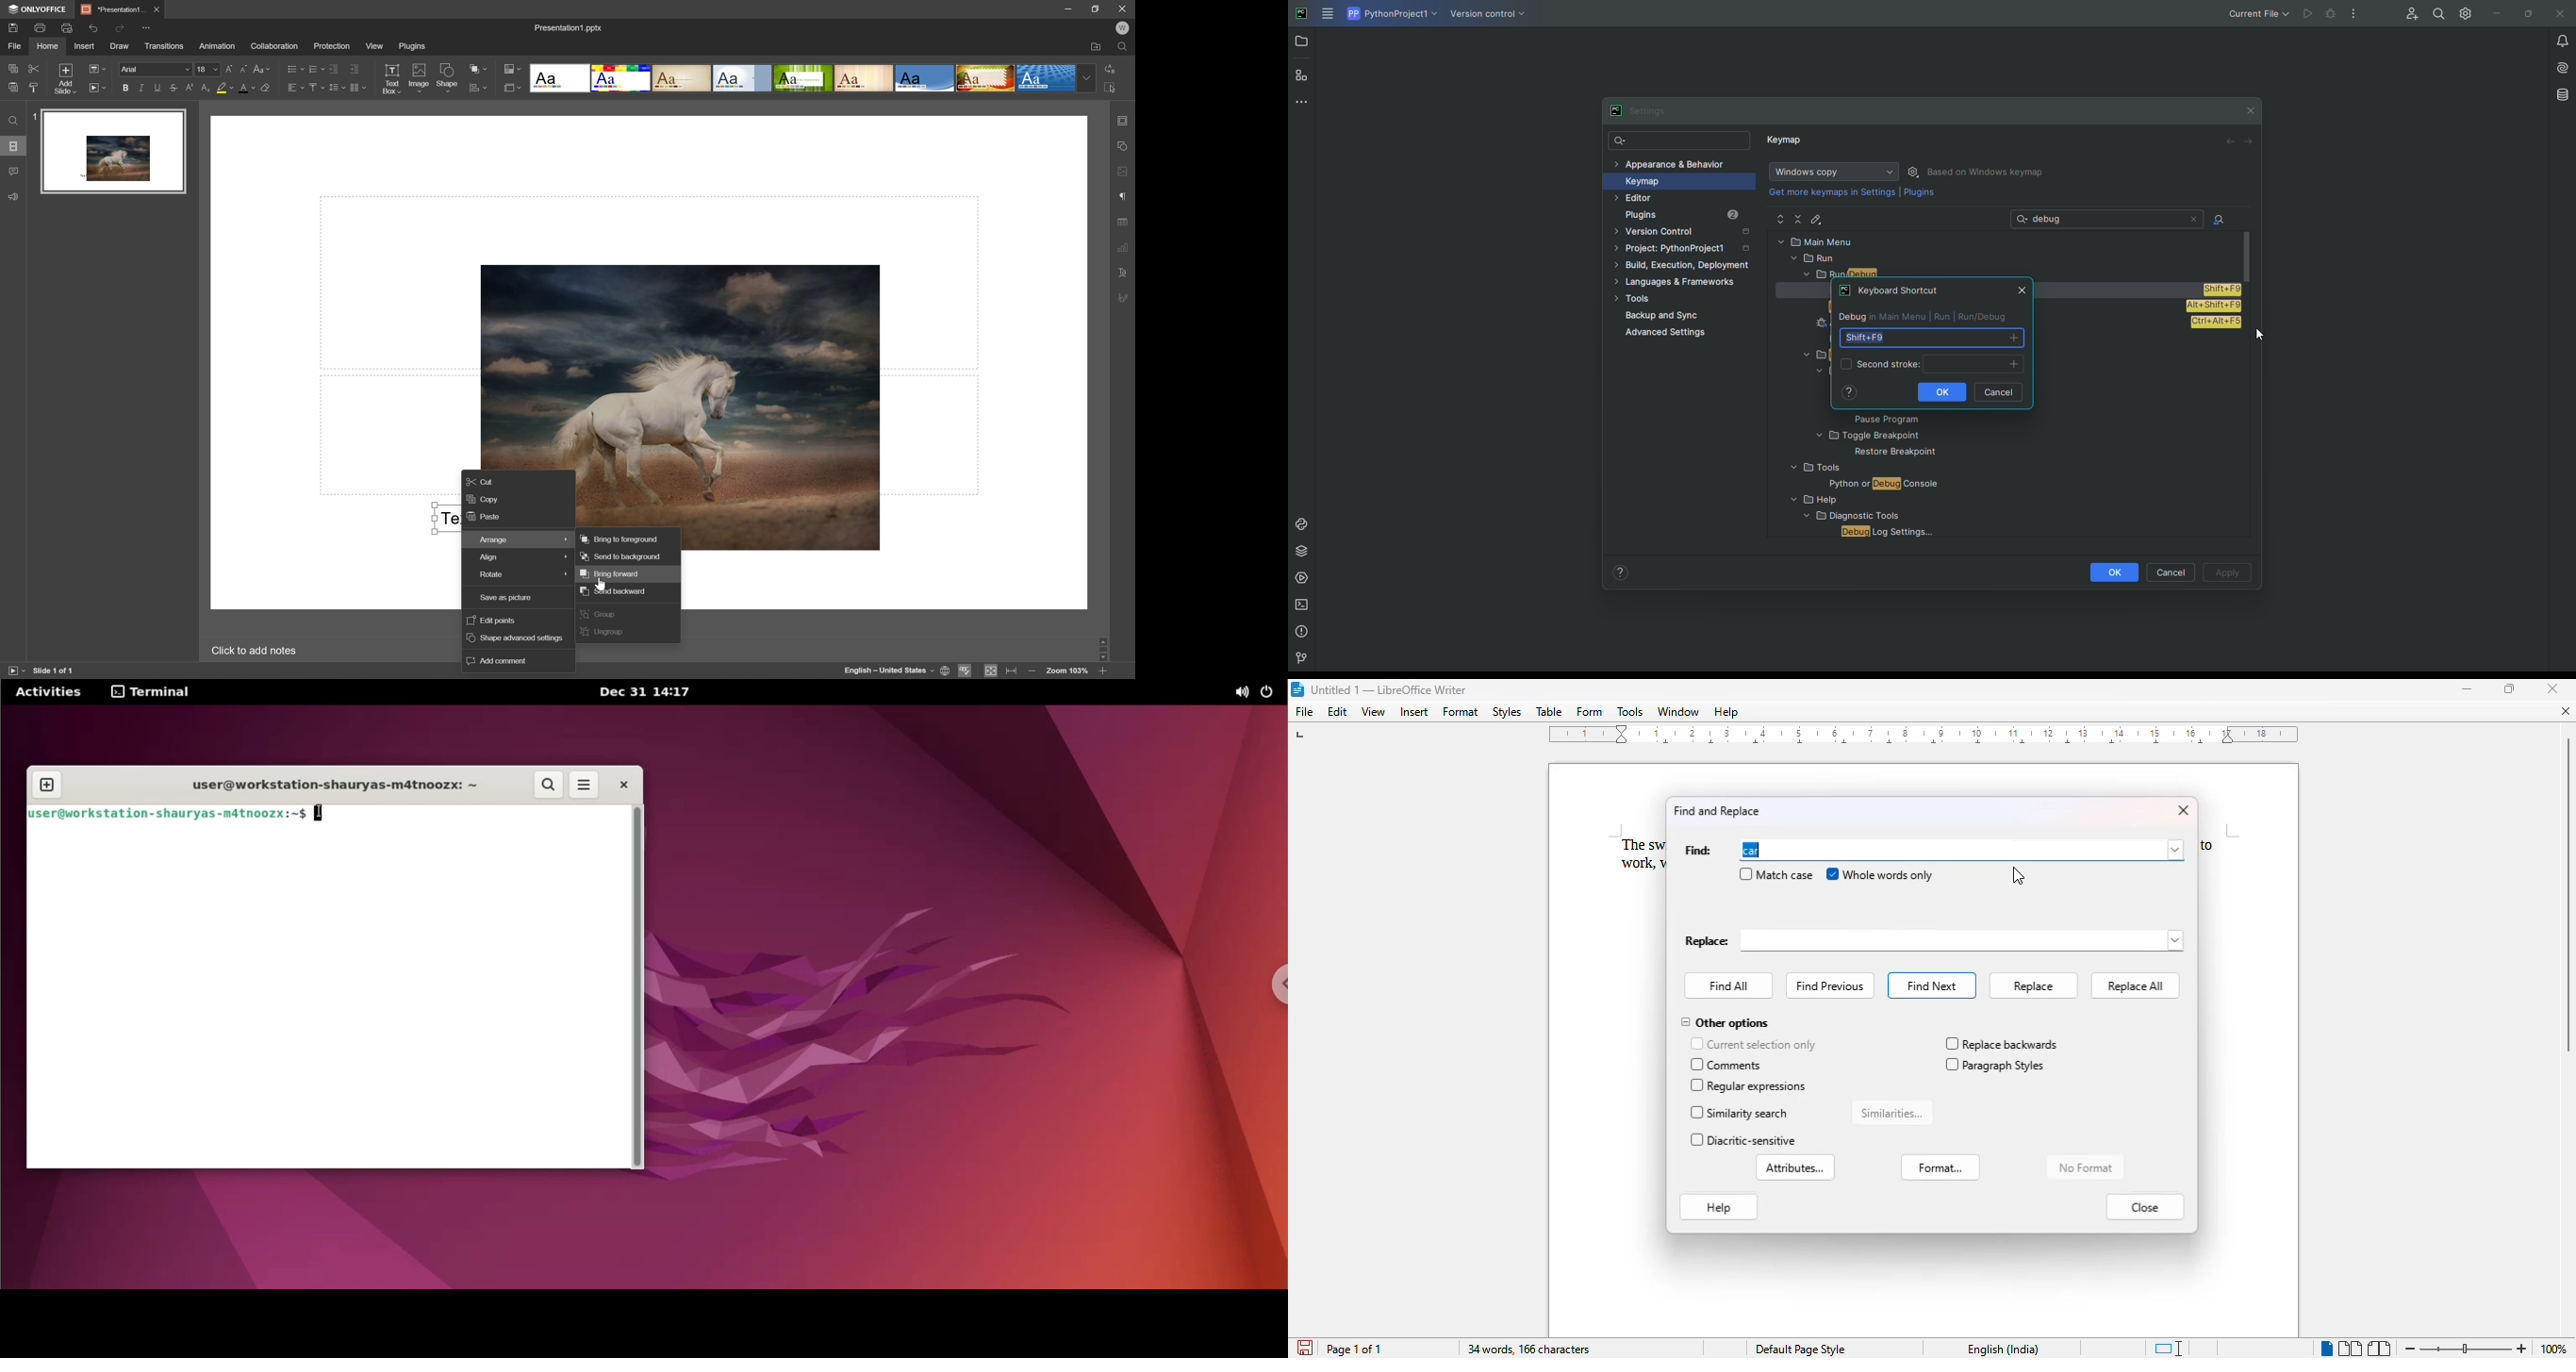 The width and height of the screenshot is (2576, 1372). Describe the element at coordinates (477, 88) in the screenshot. I see `Align shapes` at that location.